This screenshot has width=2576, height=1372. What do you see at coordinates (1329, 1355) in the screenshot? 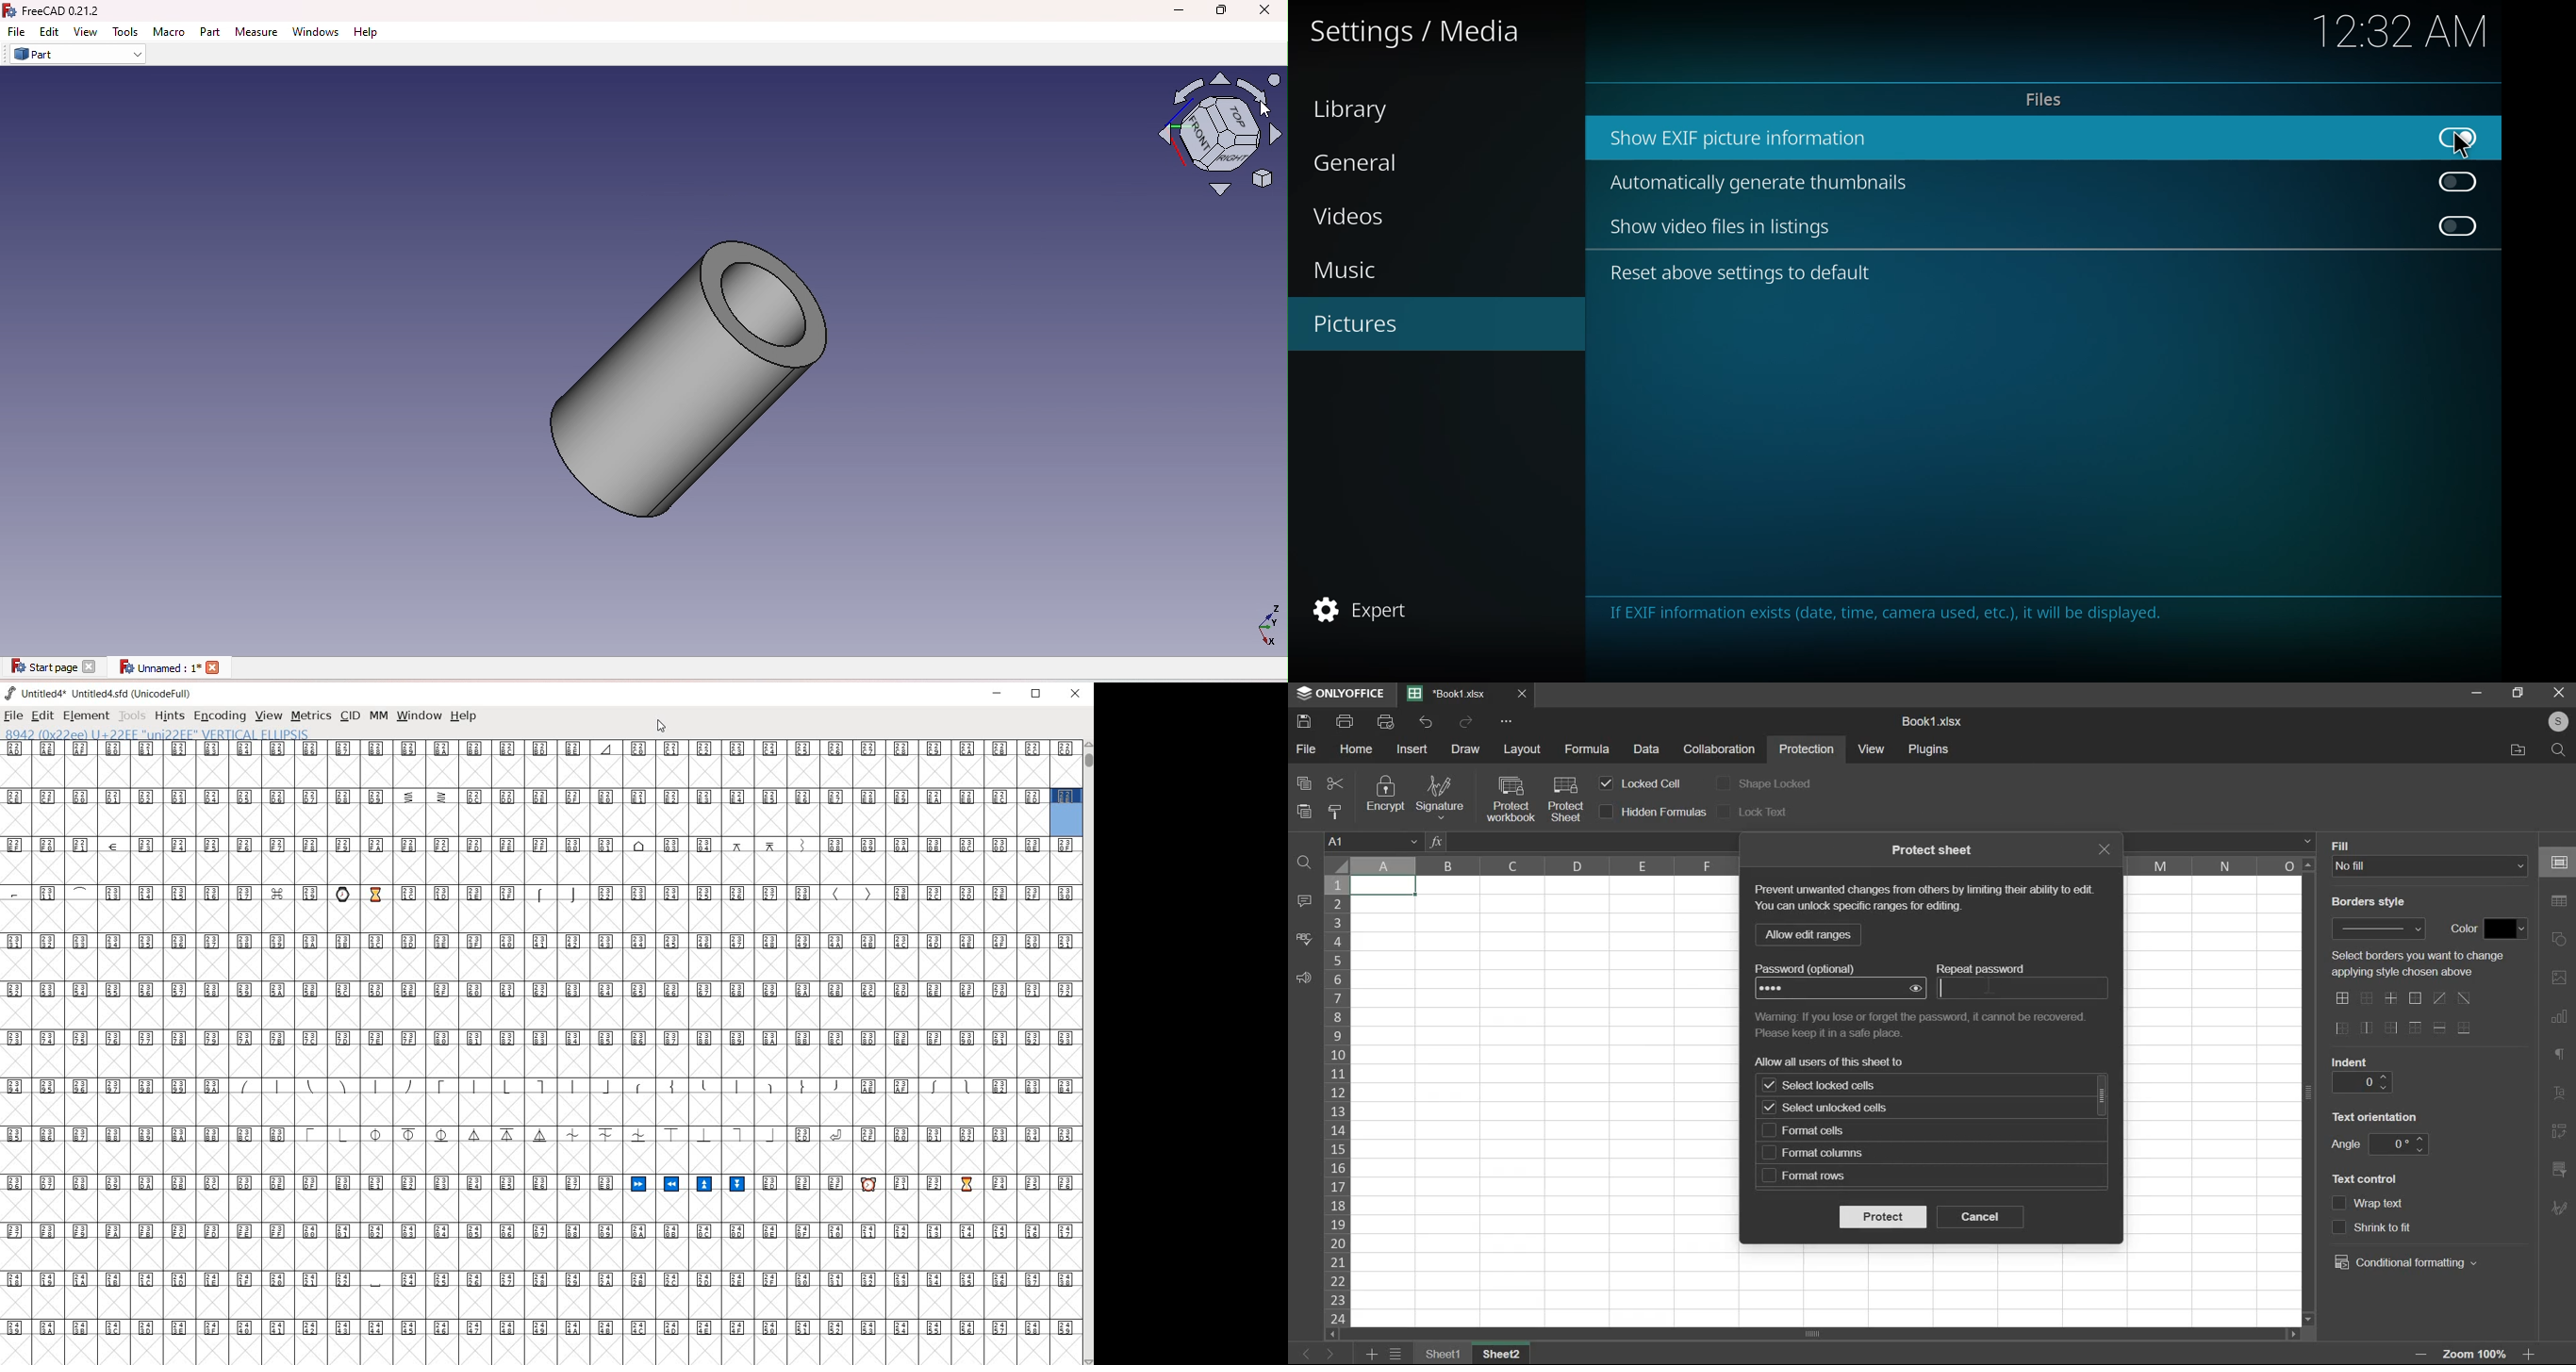
I see `right` at bounding box center [1329, 1355].